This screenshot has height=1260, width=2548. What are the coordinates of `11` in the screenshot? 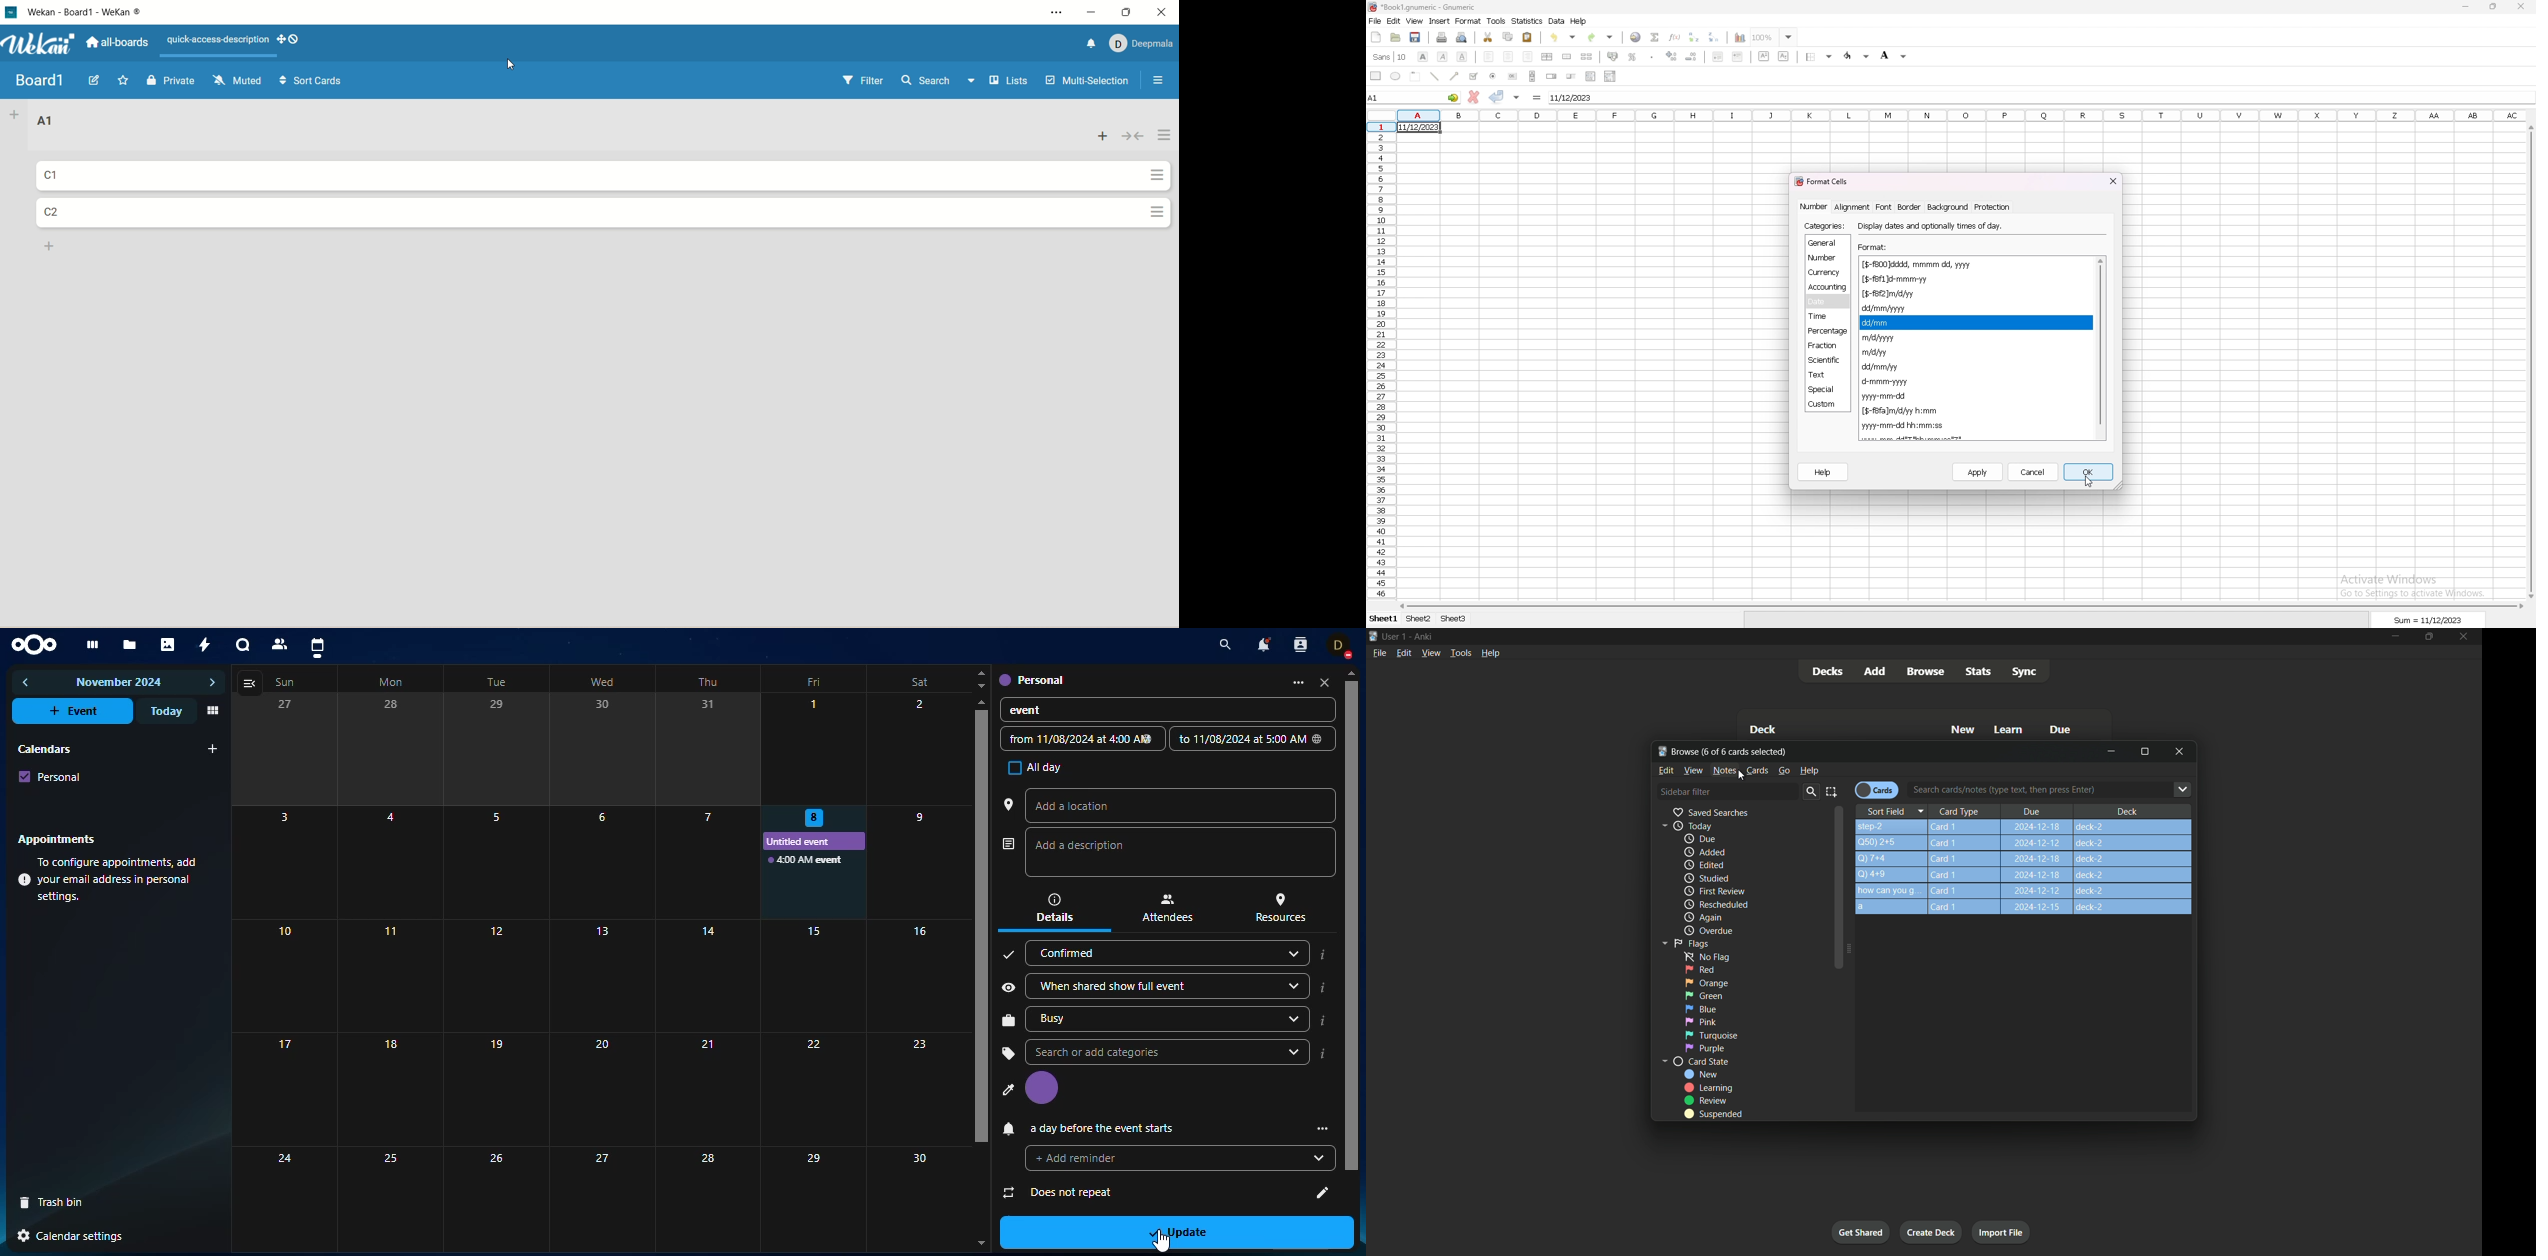 It's located at (387, 976).